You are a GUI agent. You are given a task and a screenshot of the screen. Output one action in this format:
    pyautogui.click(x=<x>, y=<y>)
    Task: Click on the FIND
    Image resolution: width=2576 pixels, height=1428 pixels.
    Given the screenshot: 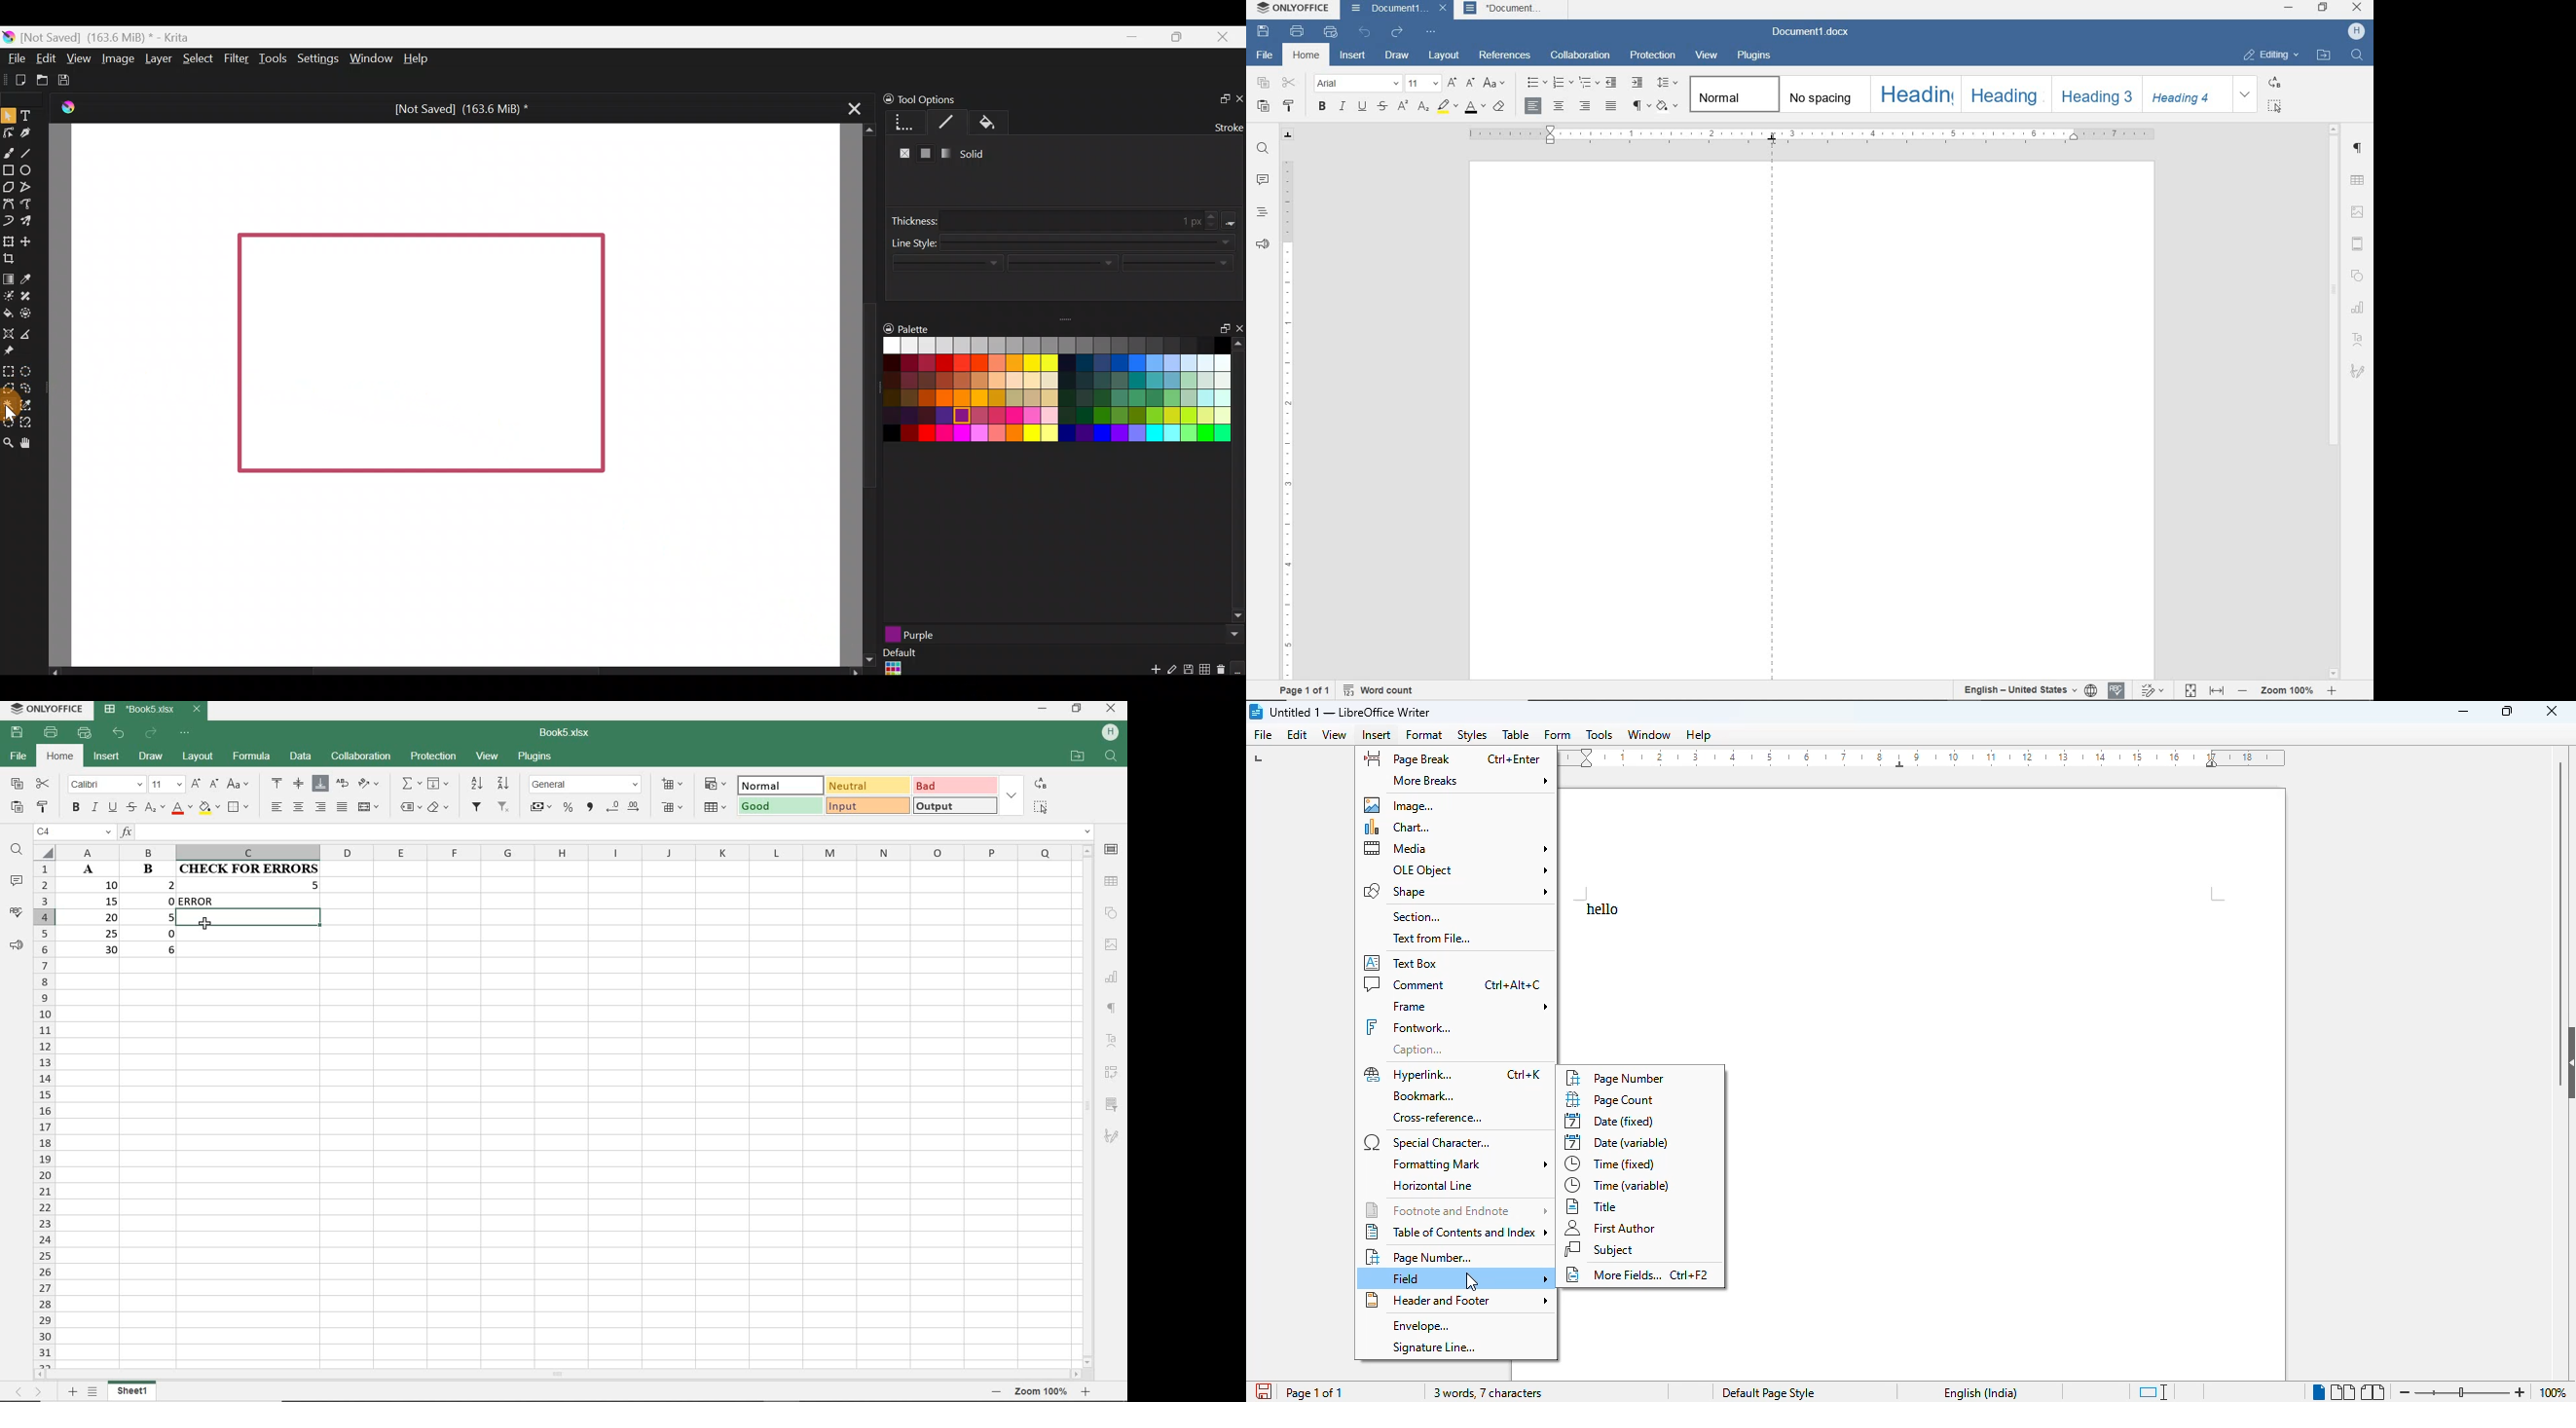 What is the action you would take?
    pyautogui.click(x=16, y=852)
    